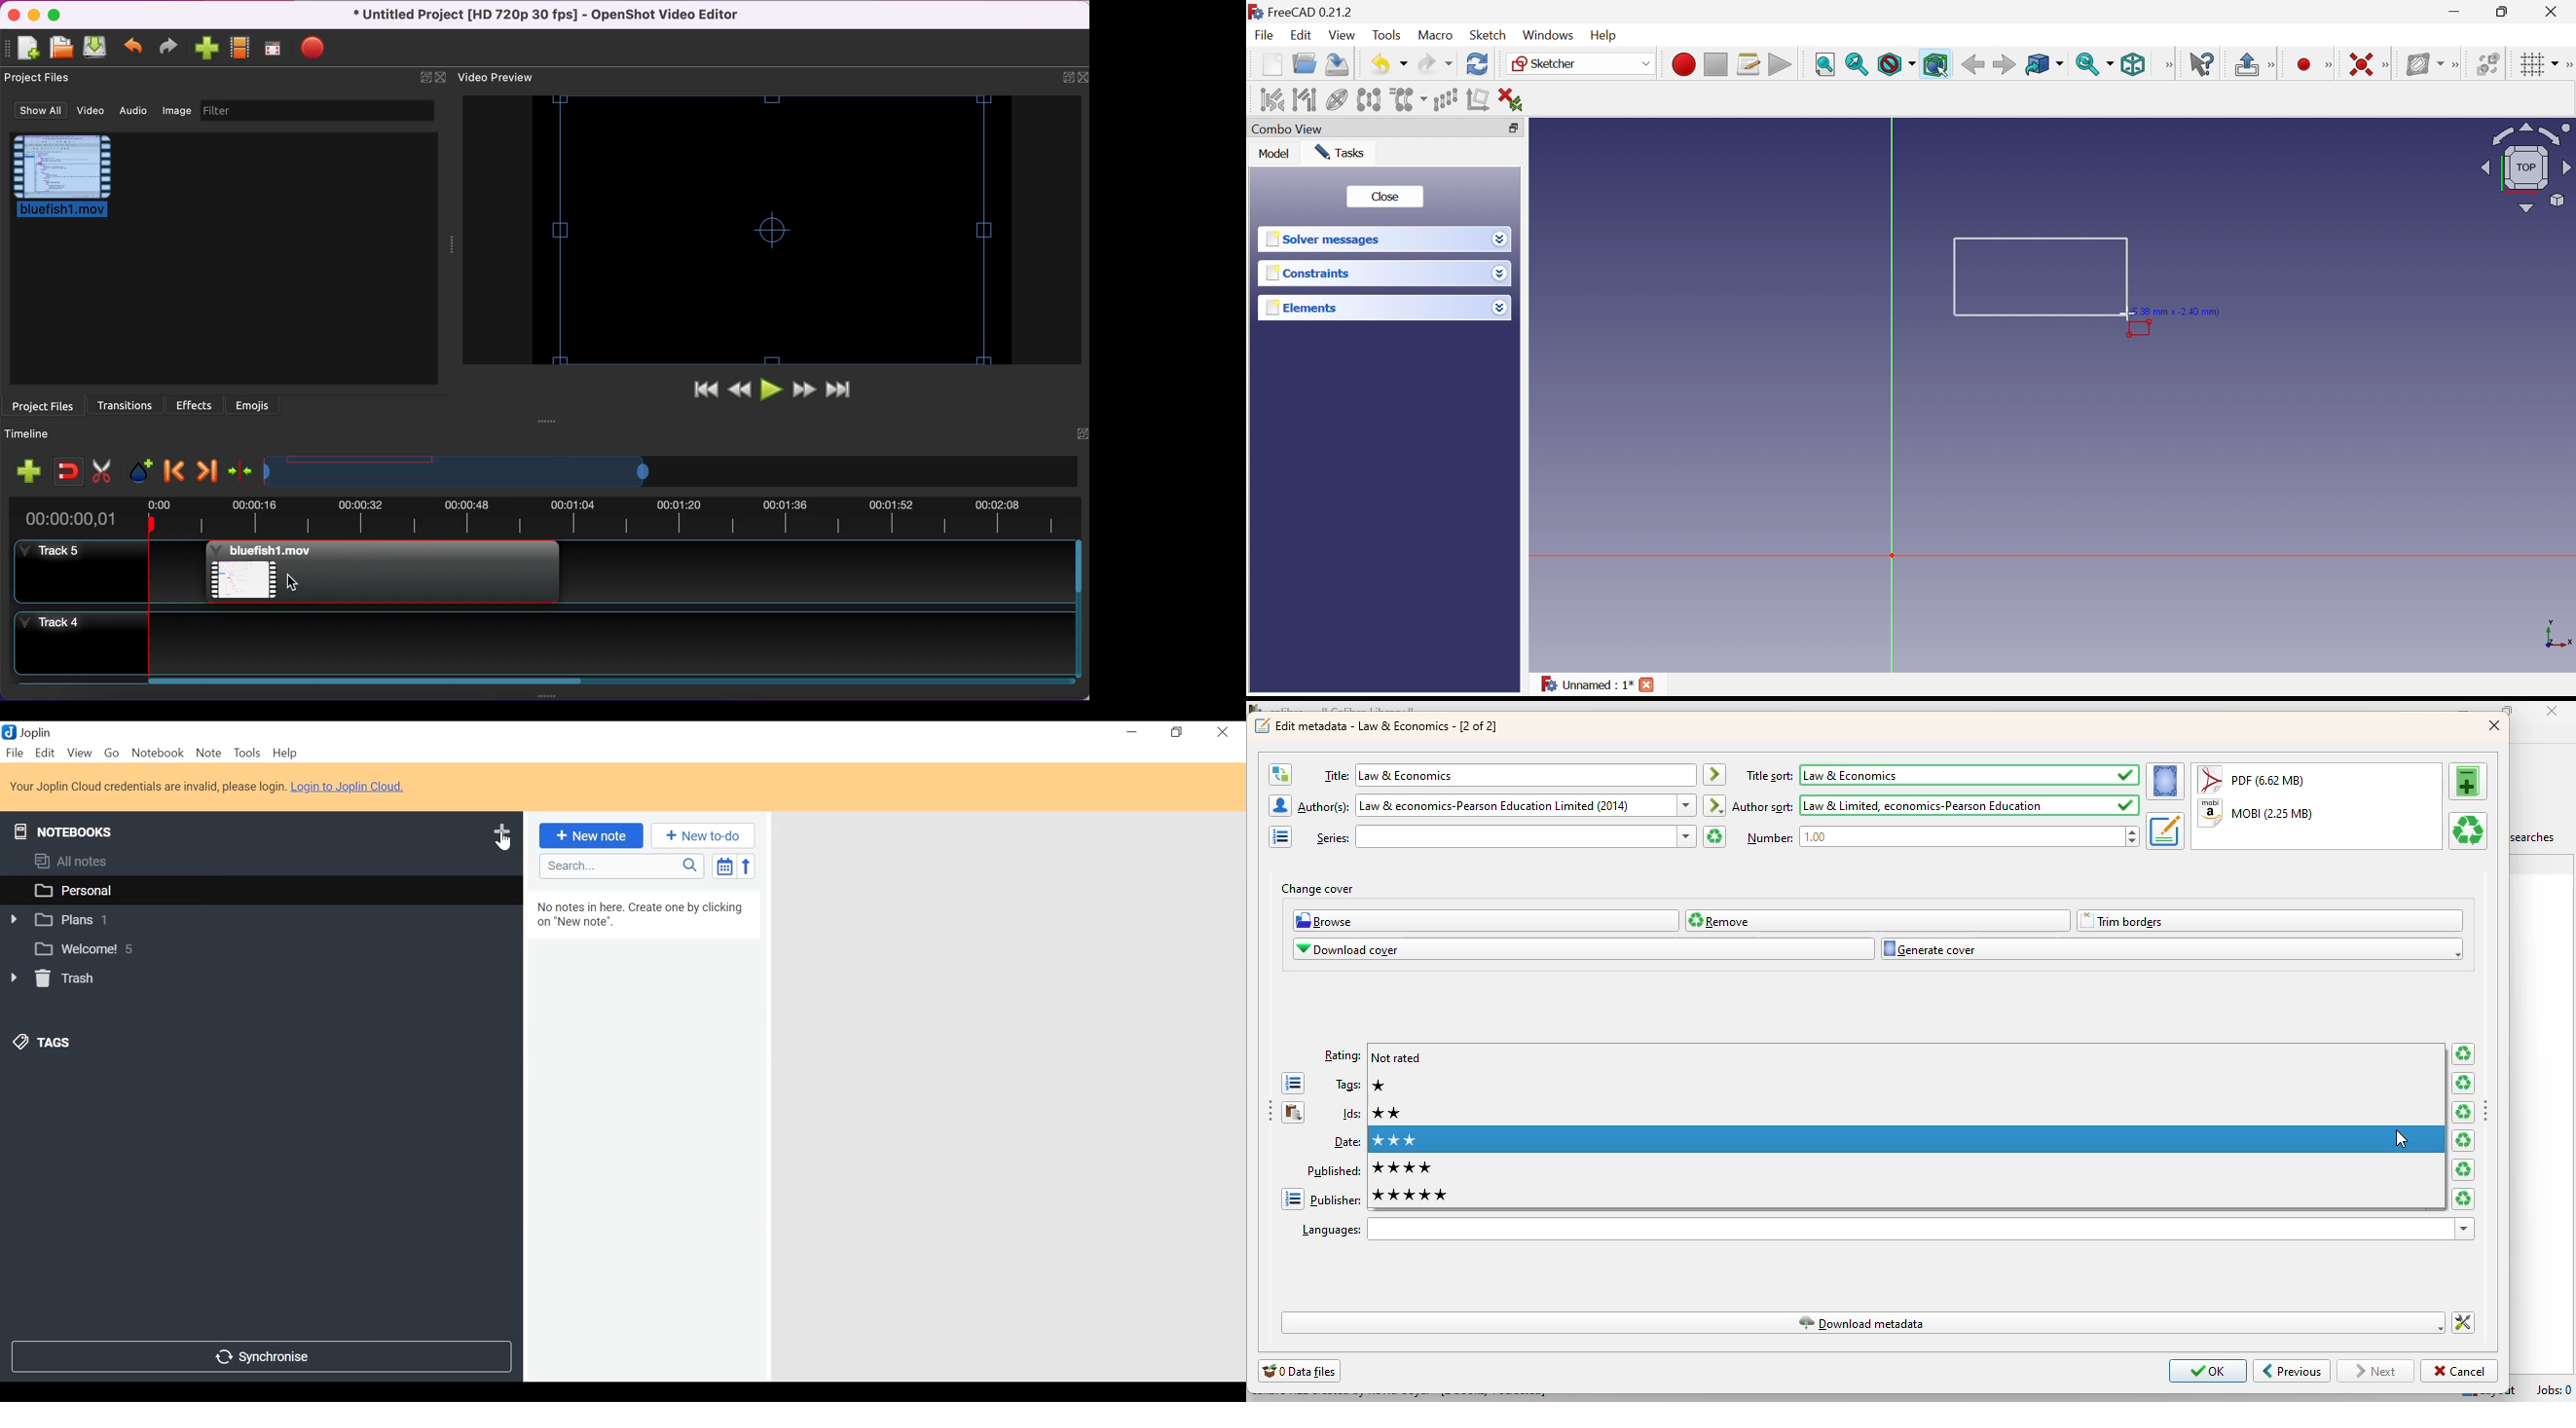  What do you see at coordinates (246, 752) in the screenshot?
I see `Tools` at bounding box center [246, 752].